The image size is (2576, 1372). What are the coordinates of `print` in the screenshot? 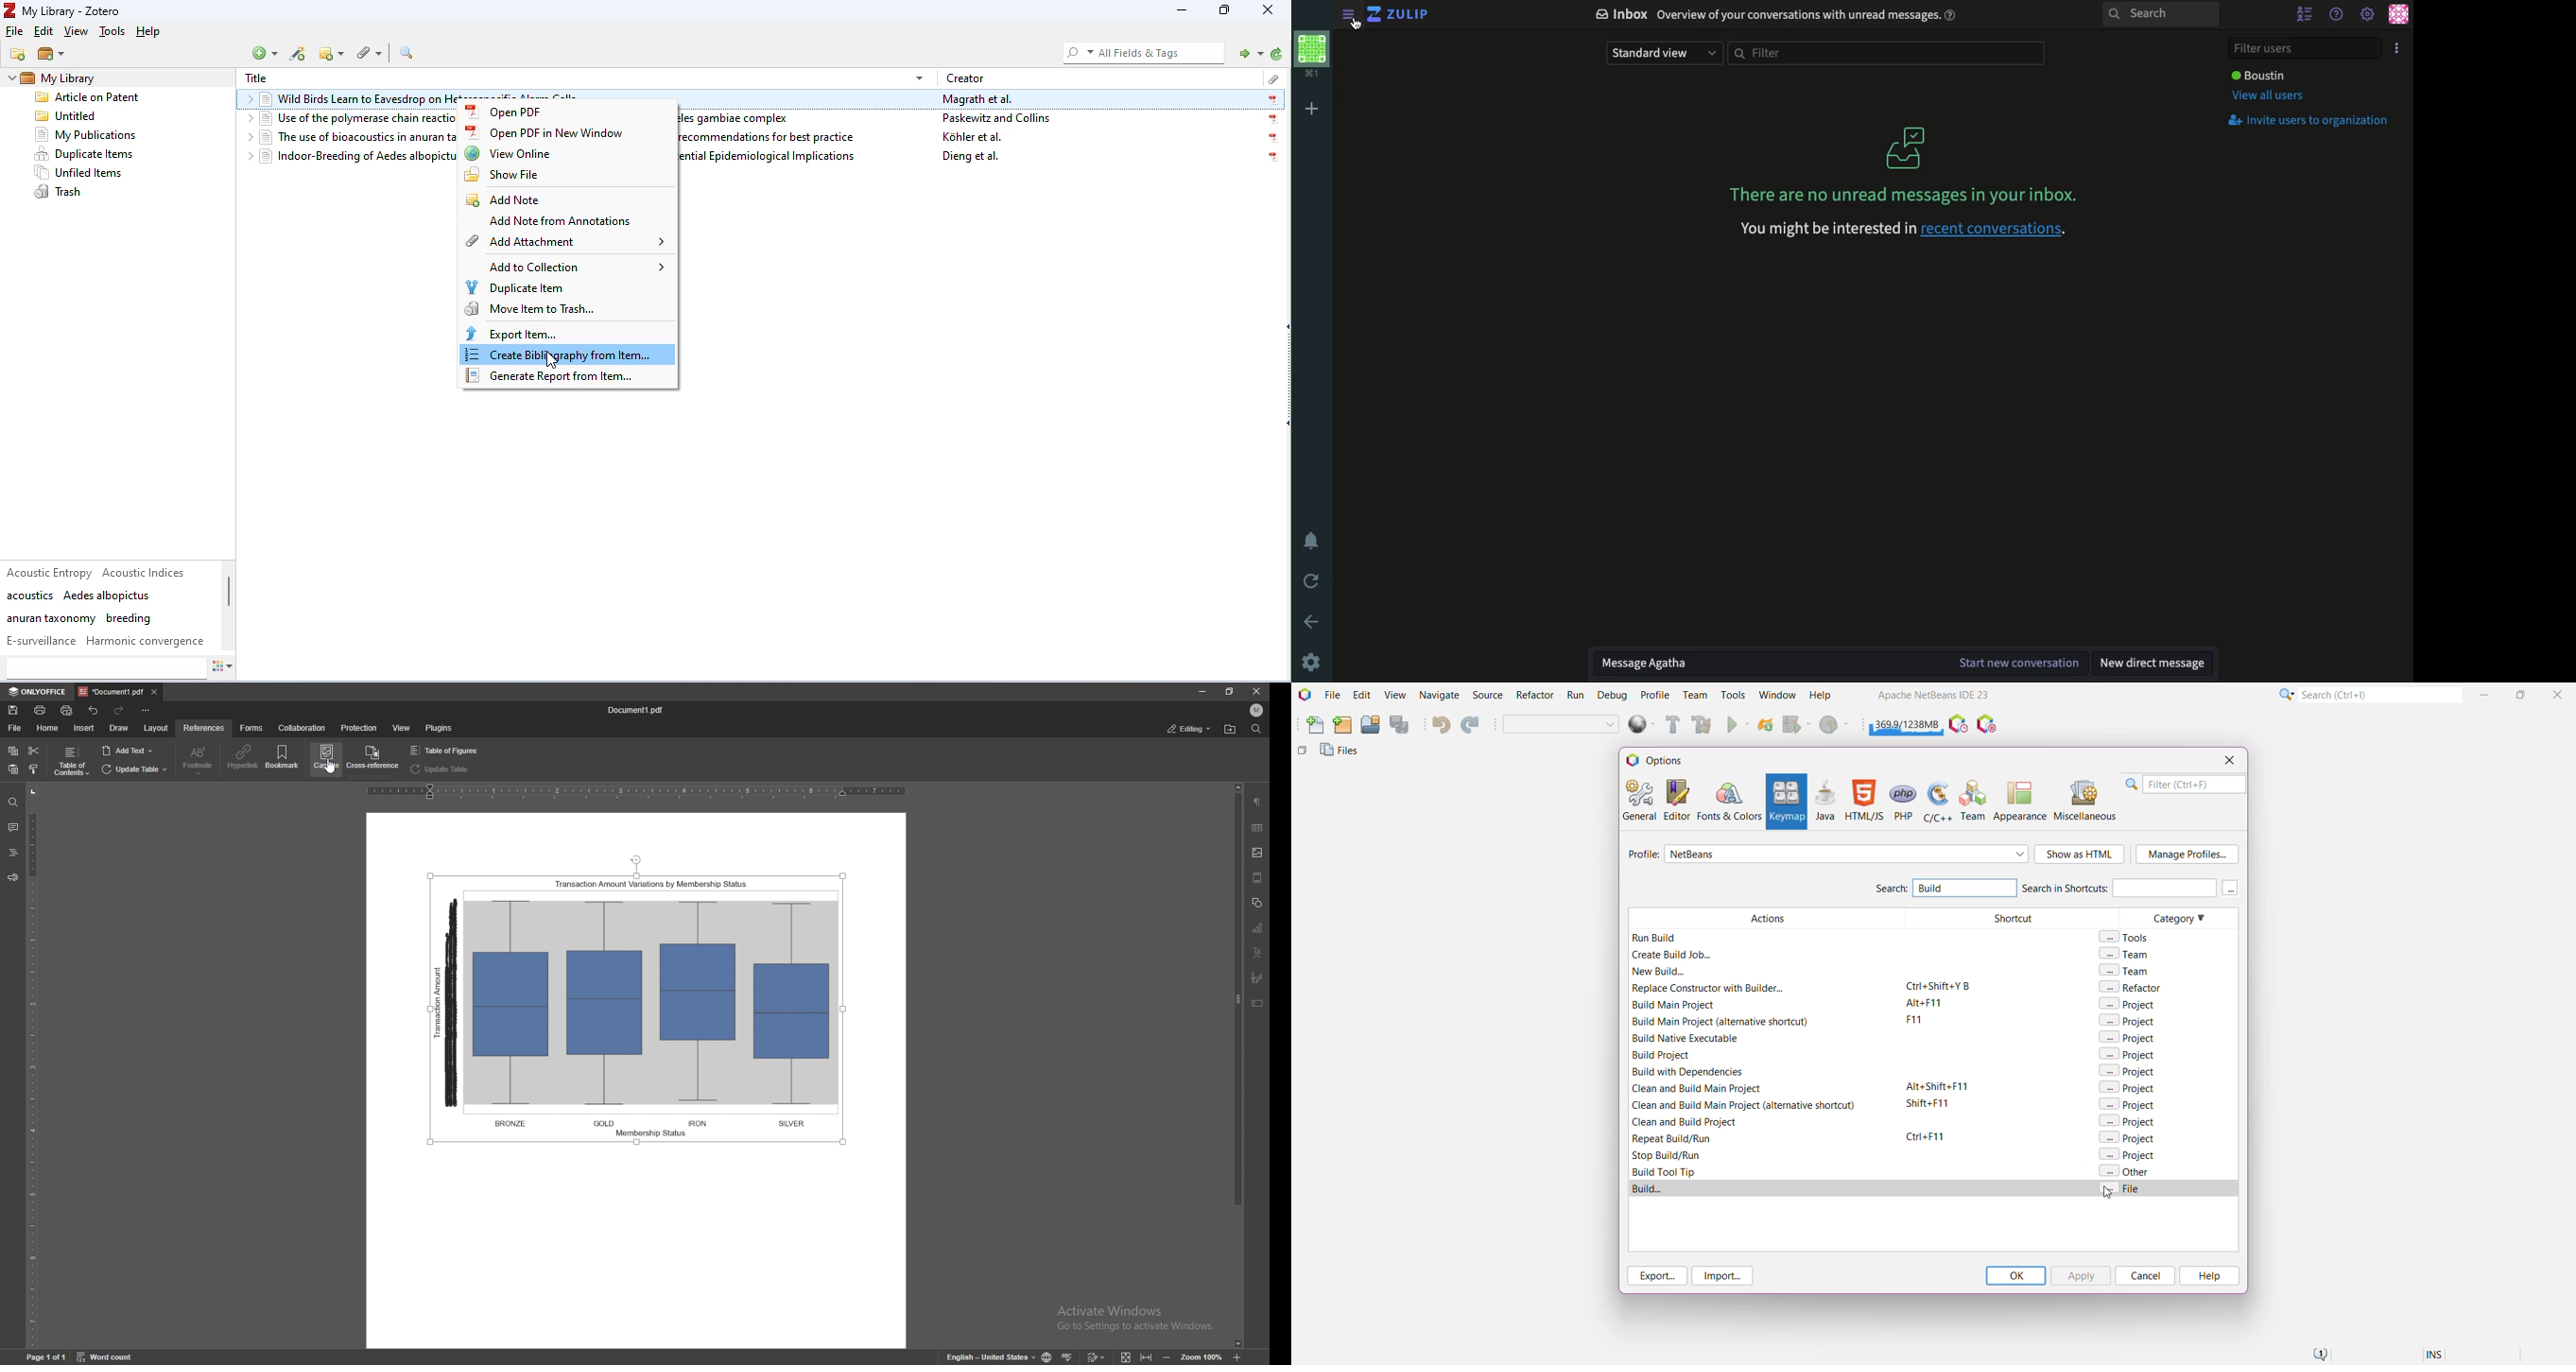 It's located at (40, 710).